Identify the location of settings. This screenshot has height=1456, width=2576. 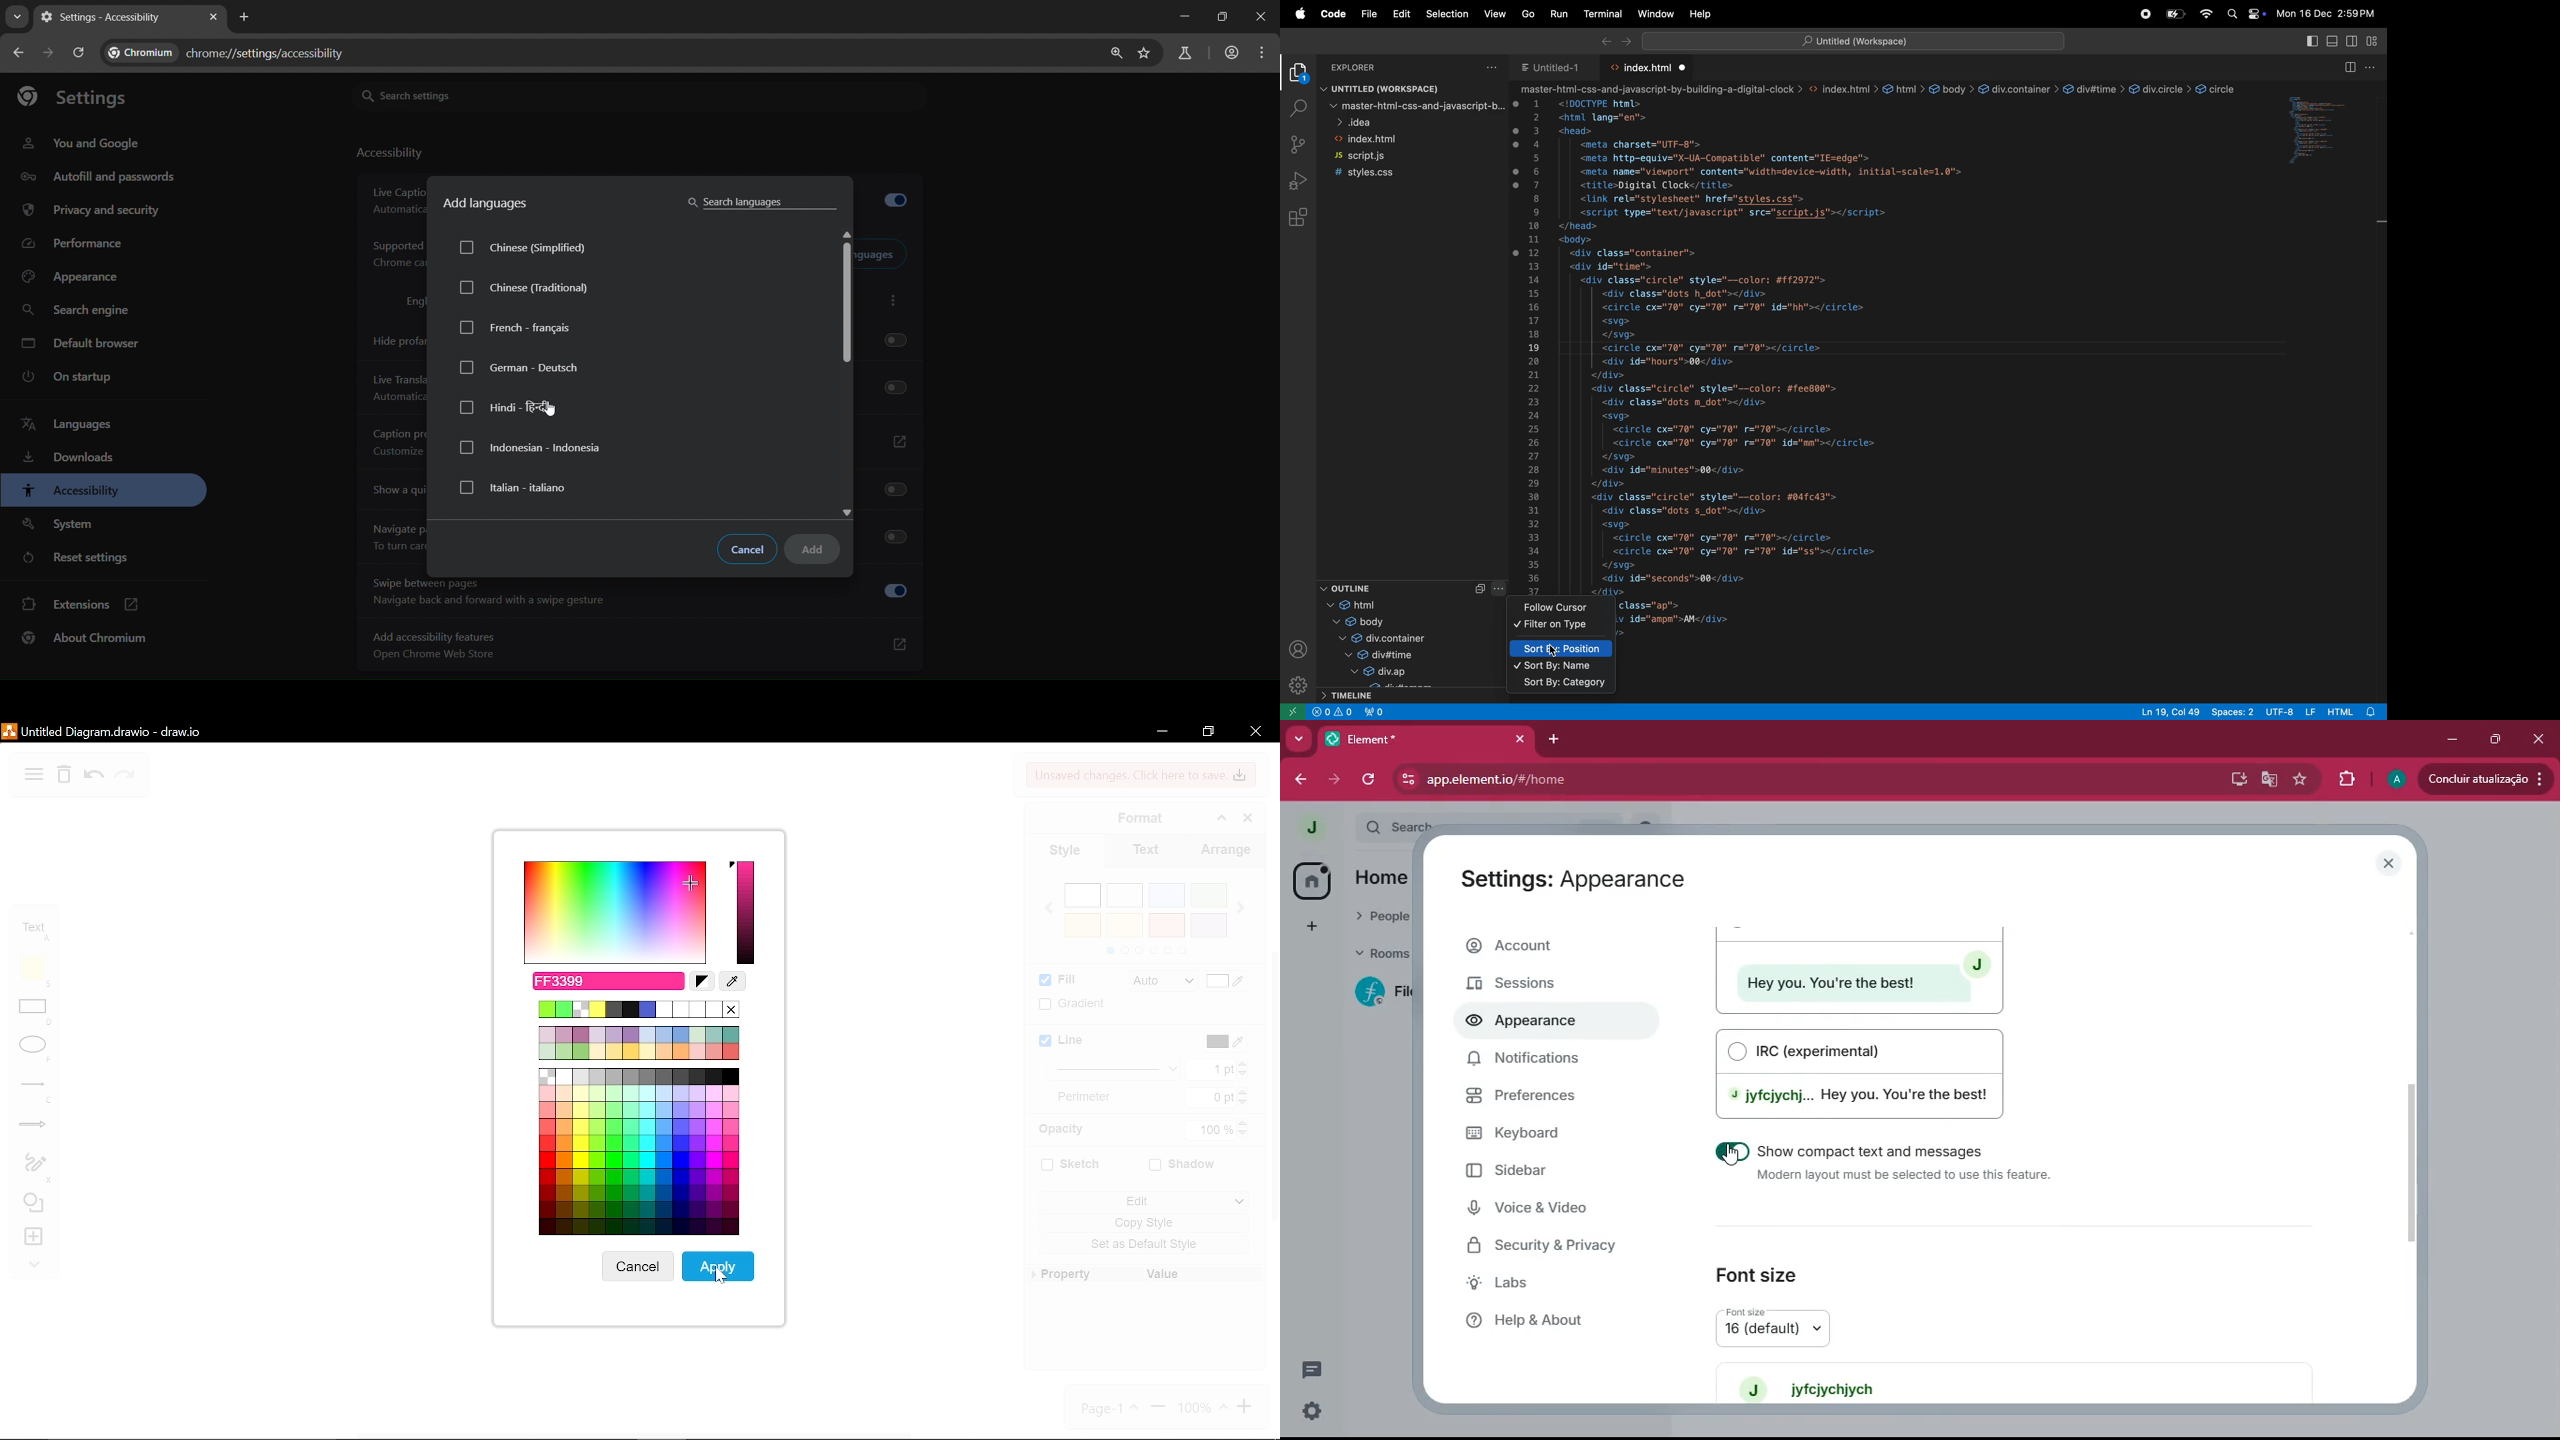
(1308, 1412).